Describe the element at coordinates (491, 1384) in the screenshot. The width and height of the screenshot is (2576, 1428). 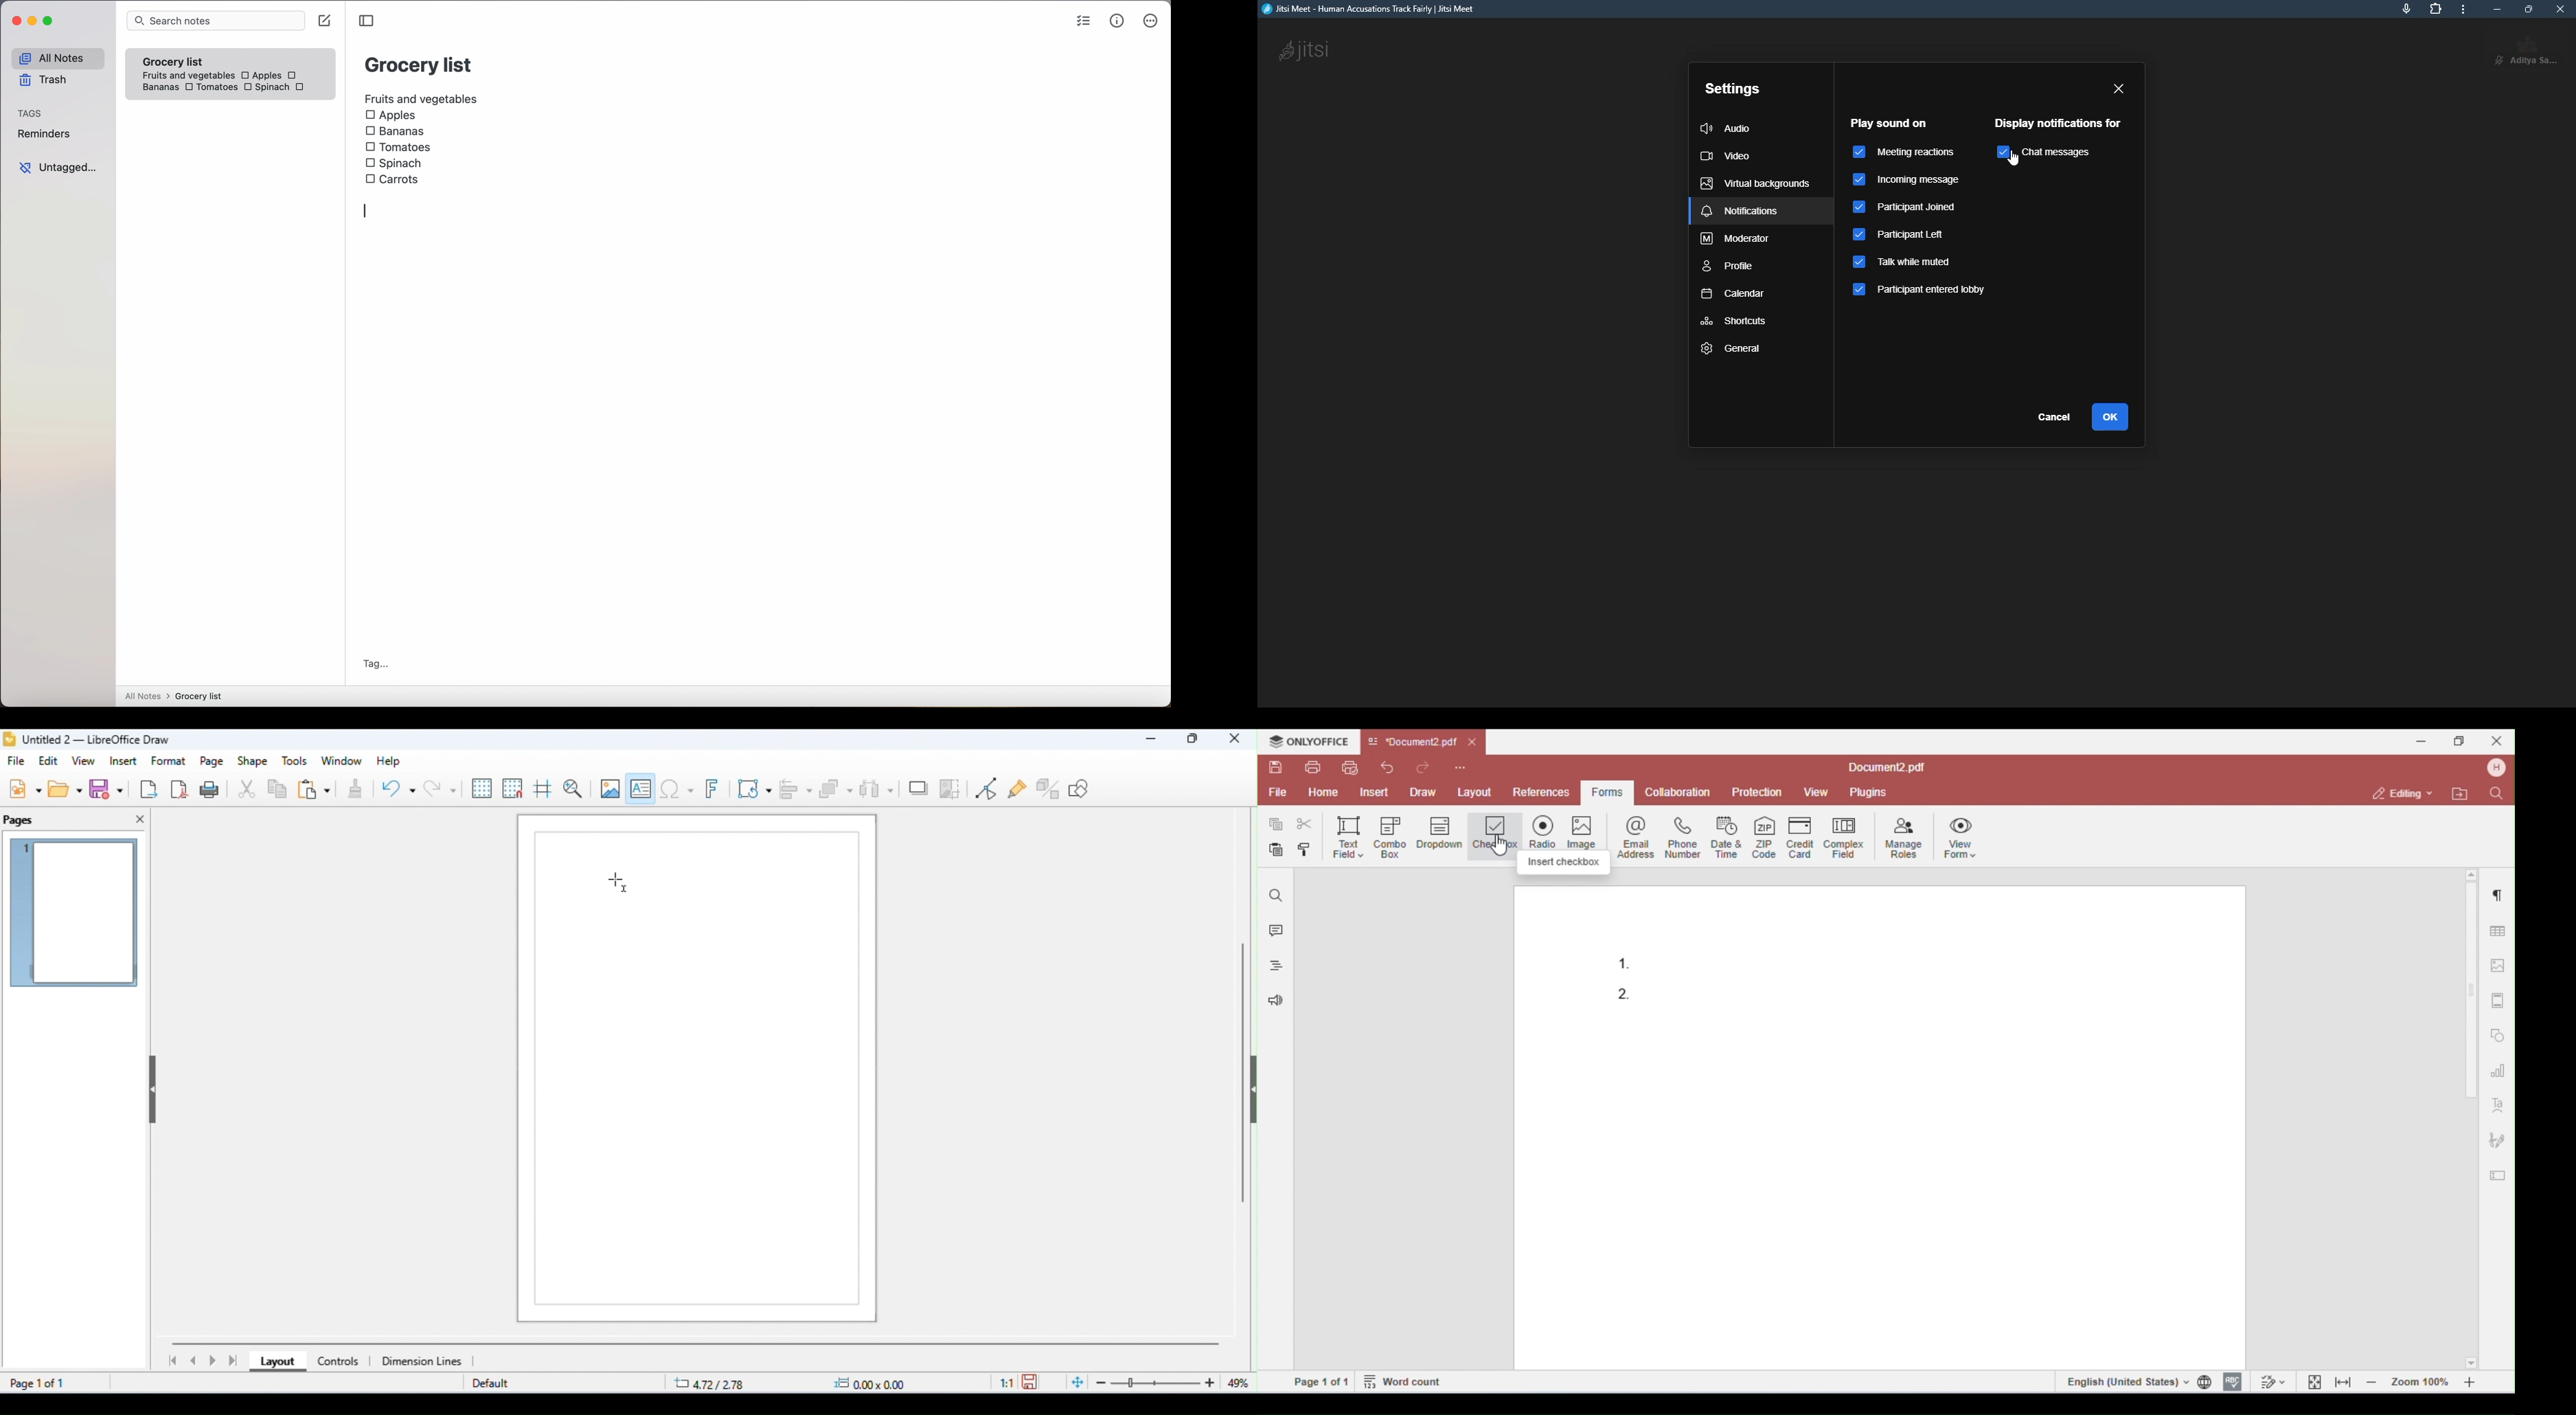
I see `default` at that location.